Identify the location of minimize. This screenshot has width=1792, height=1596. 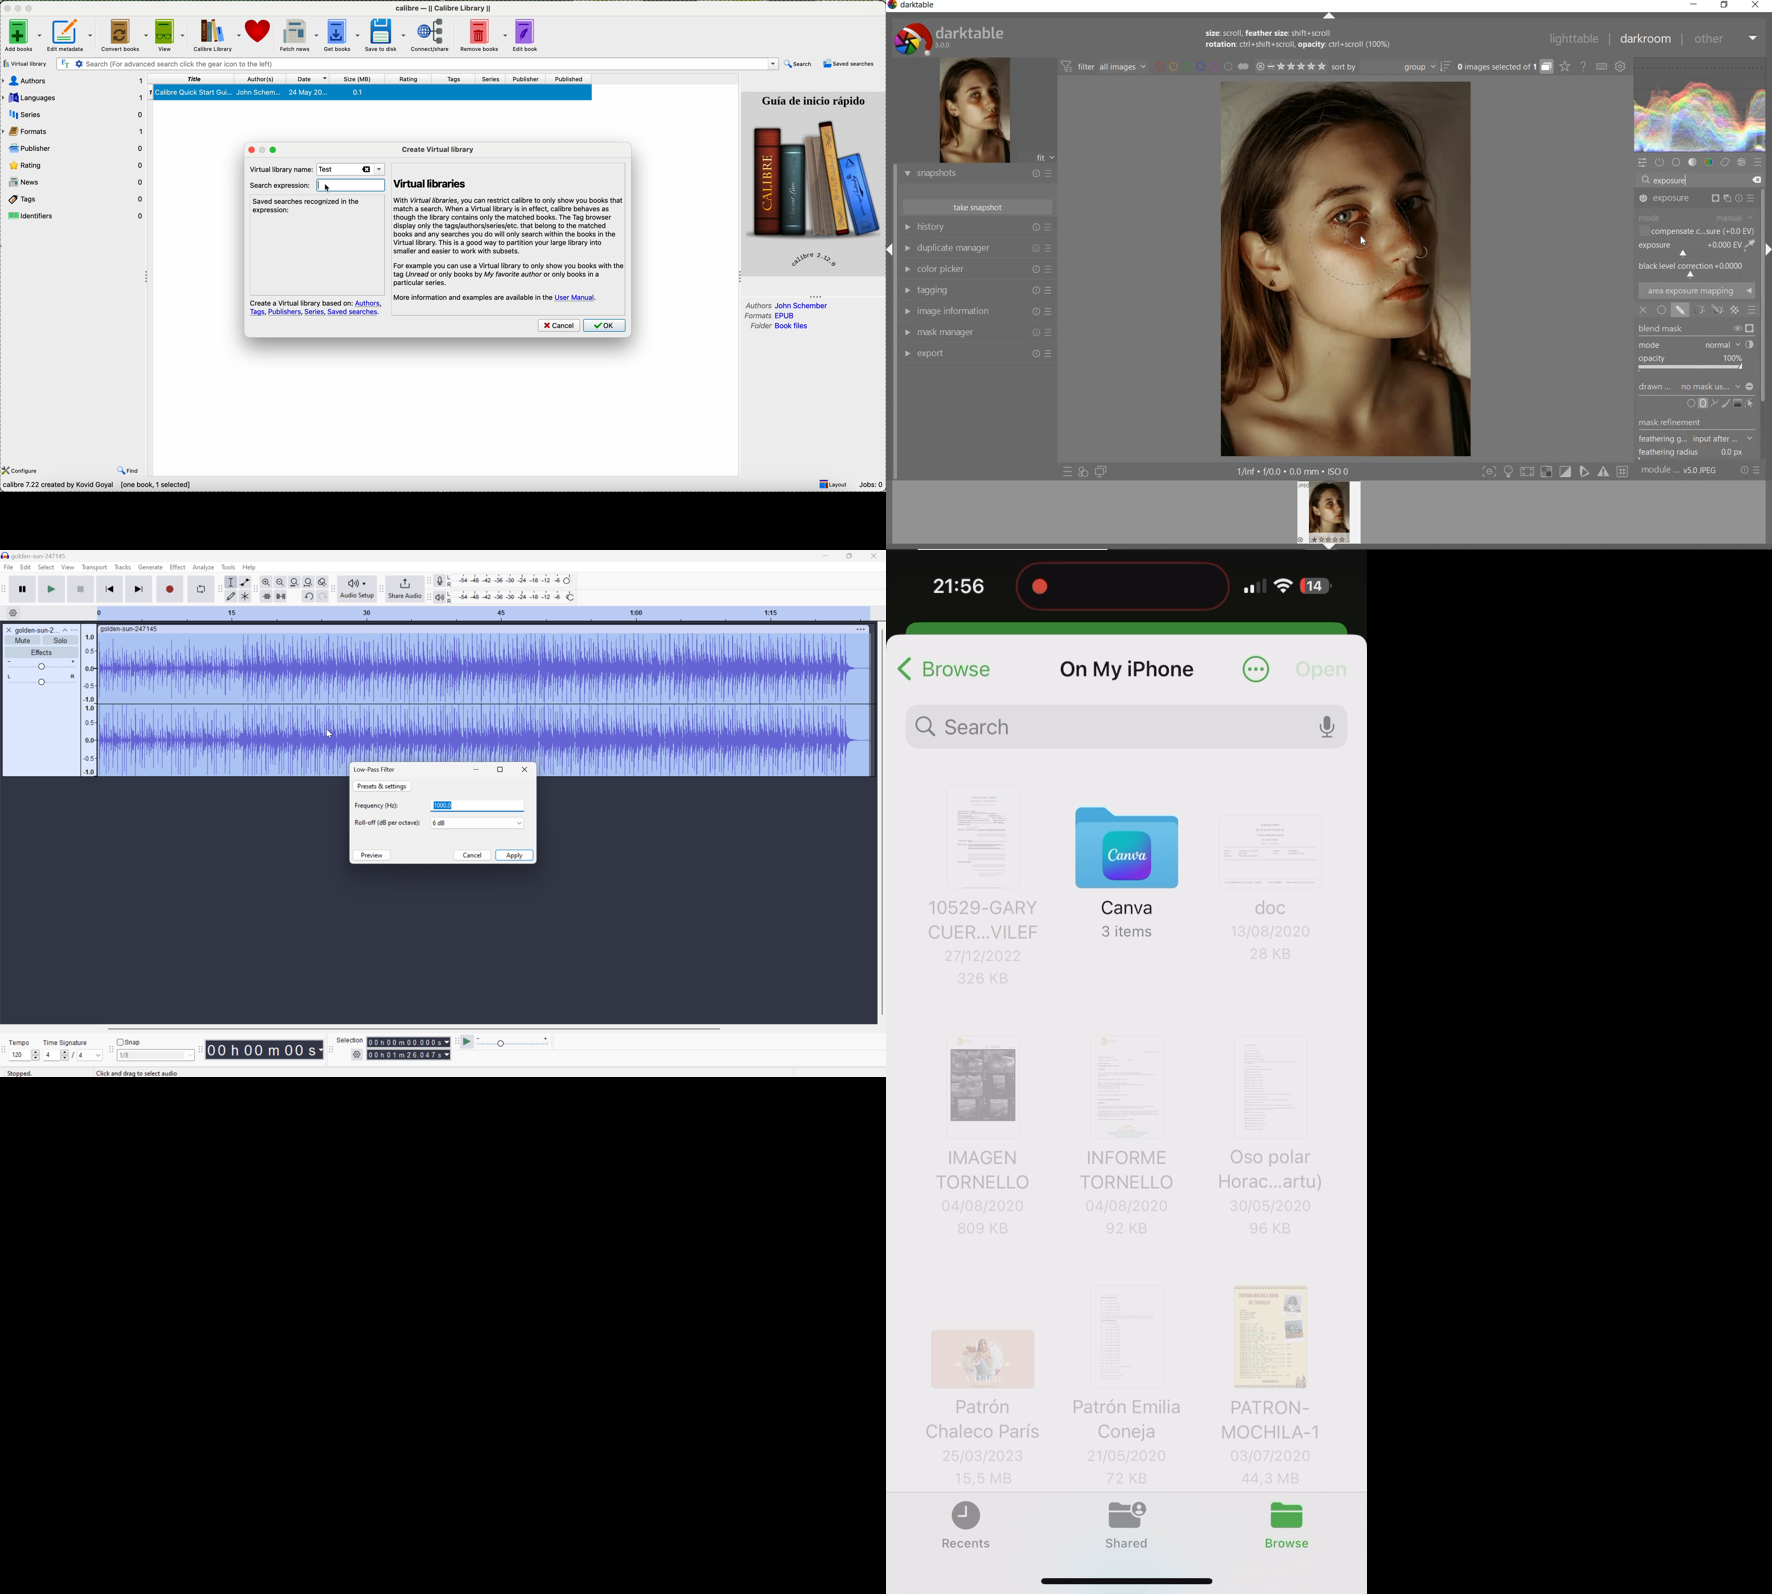
(1693, 5).